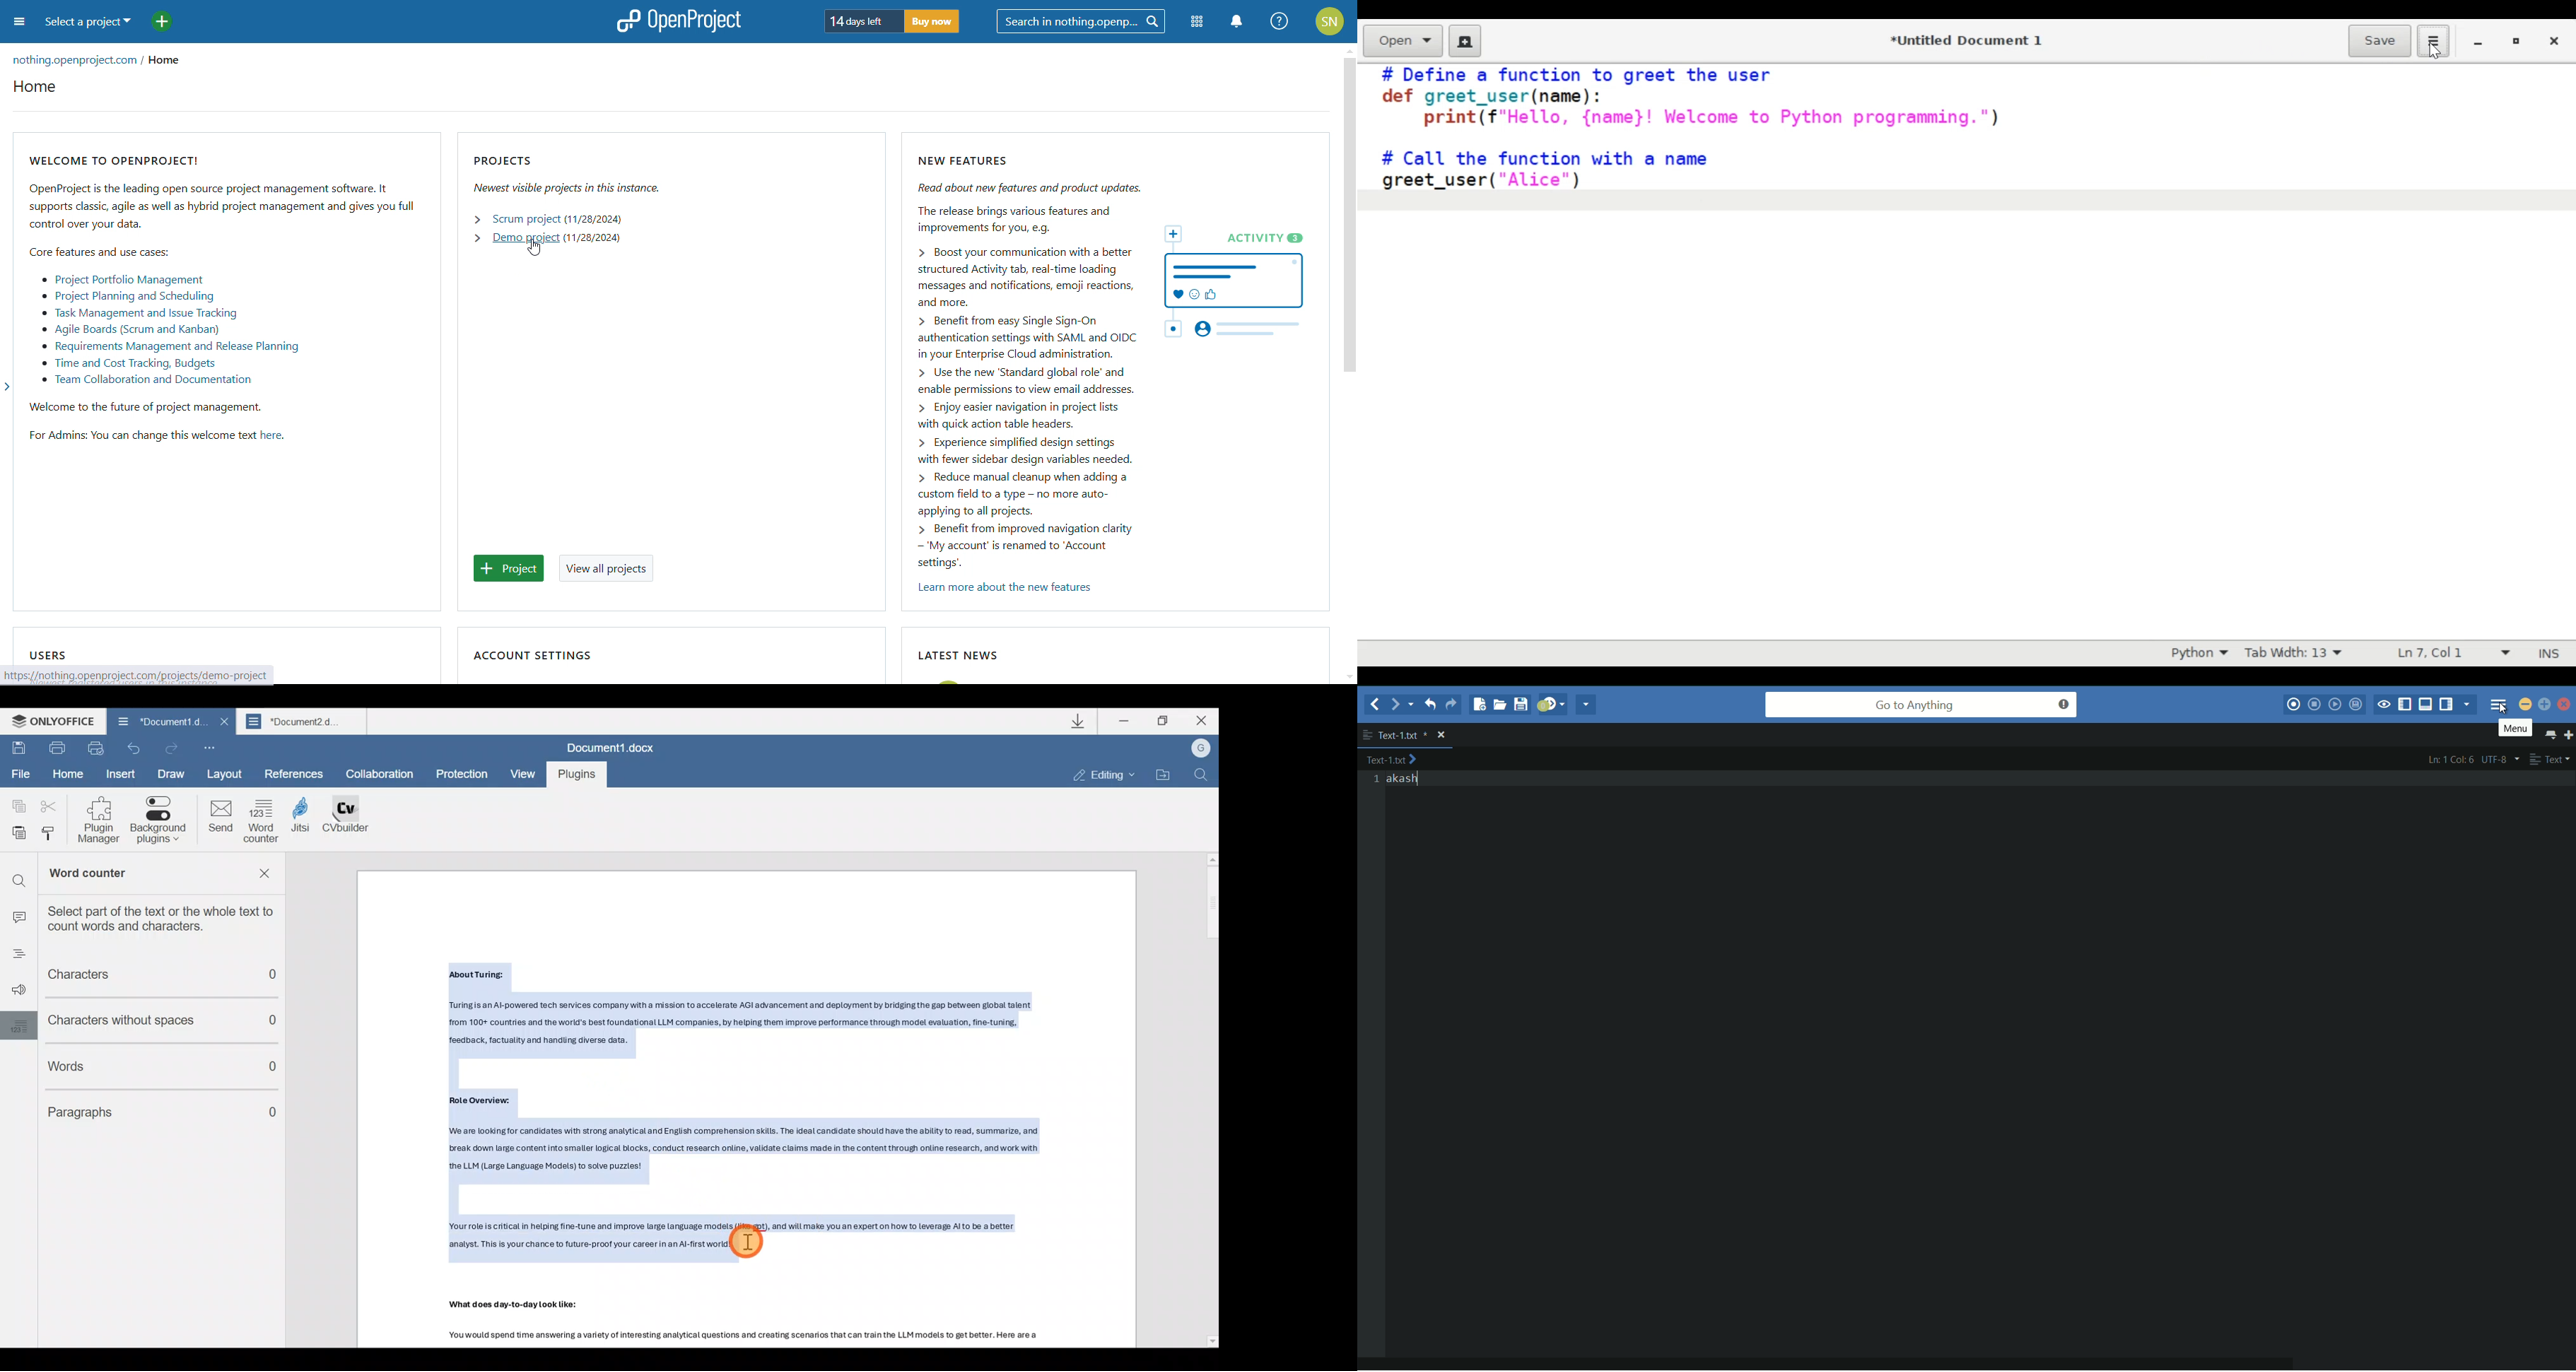 The width and height of the screenshot is (2576, 1372). I want to click on Paste, so click(15, 835).